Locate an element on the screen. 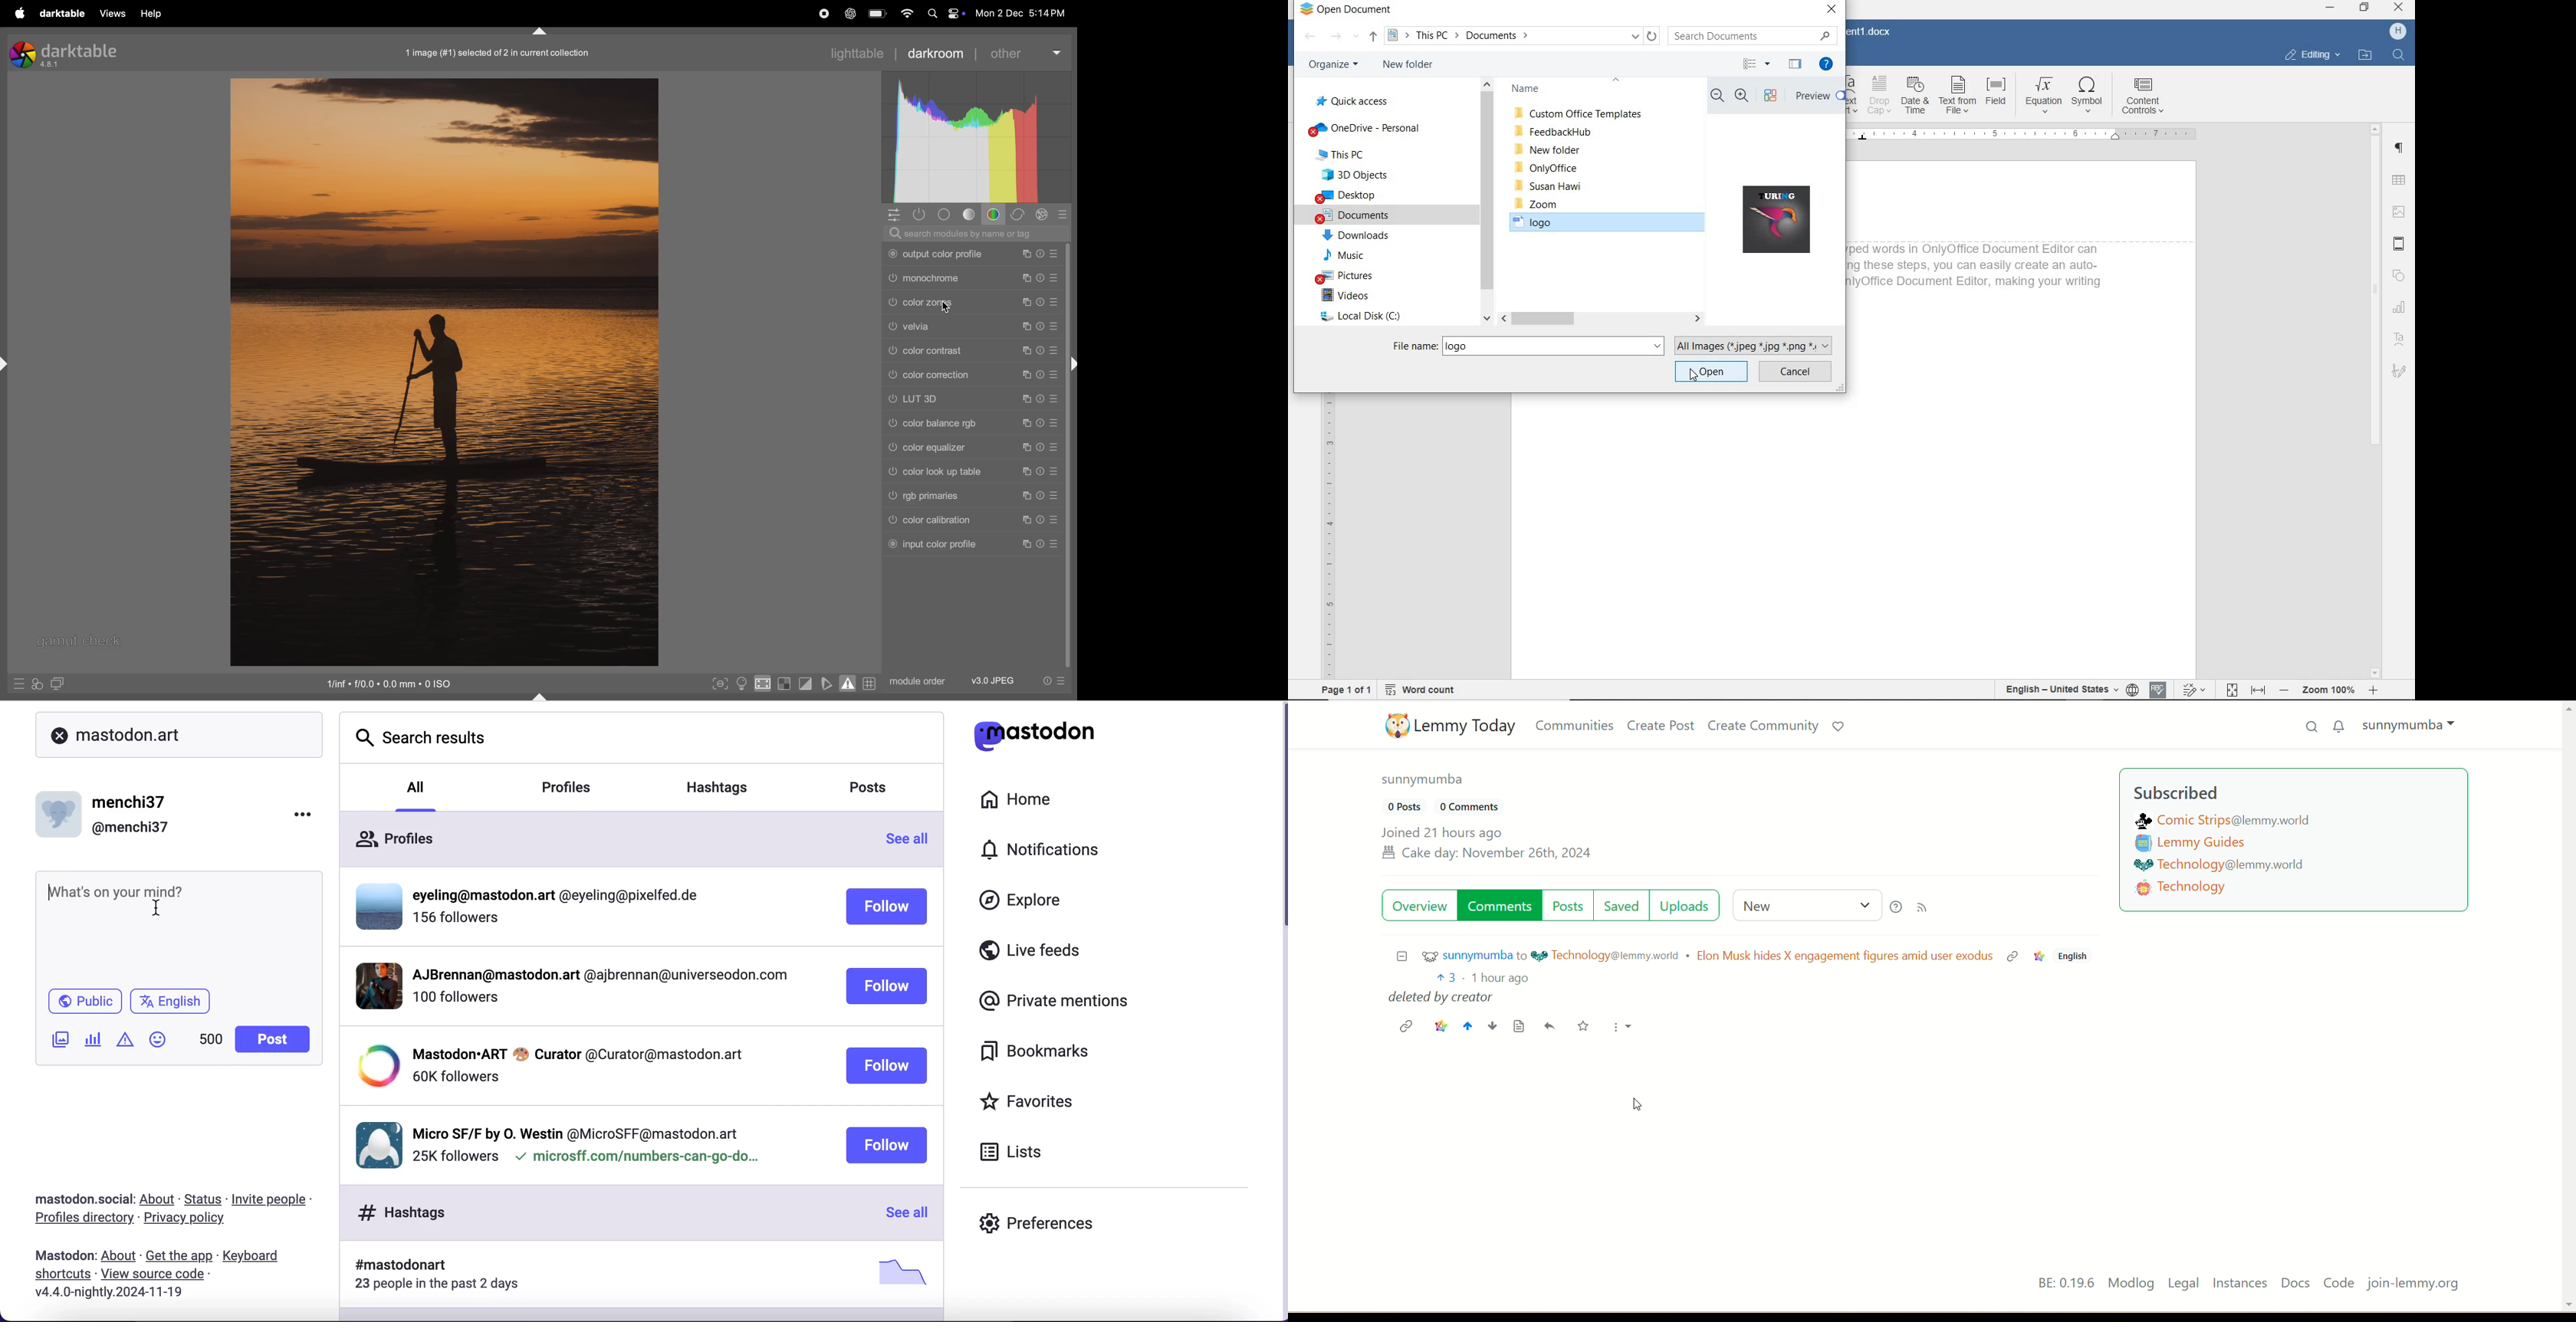 The width and height of the screenshot is (2576, 1344). about is located at coordinates (120, 1256).